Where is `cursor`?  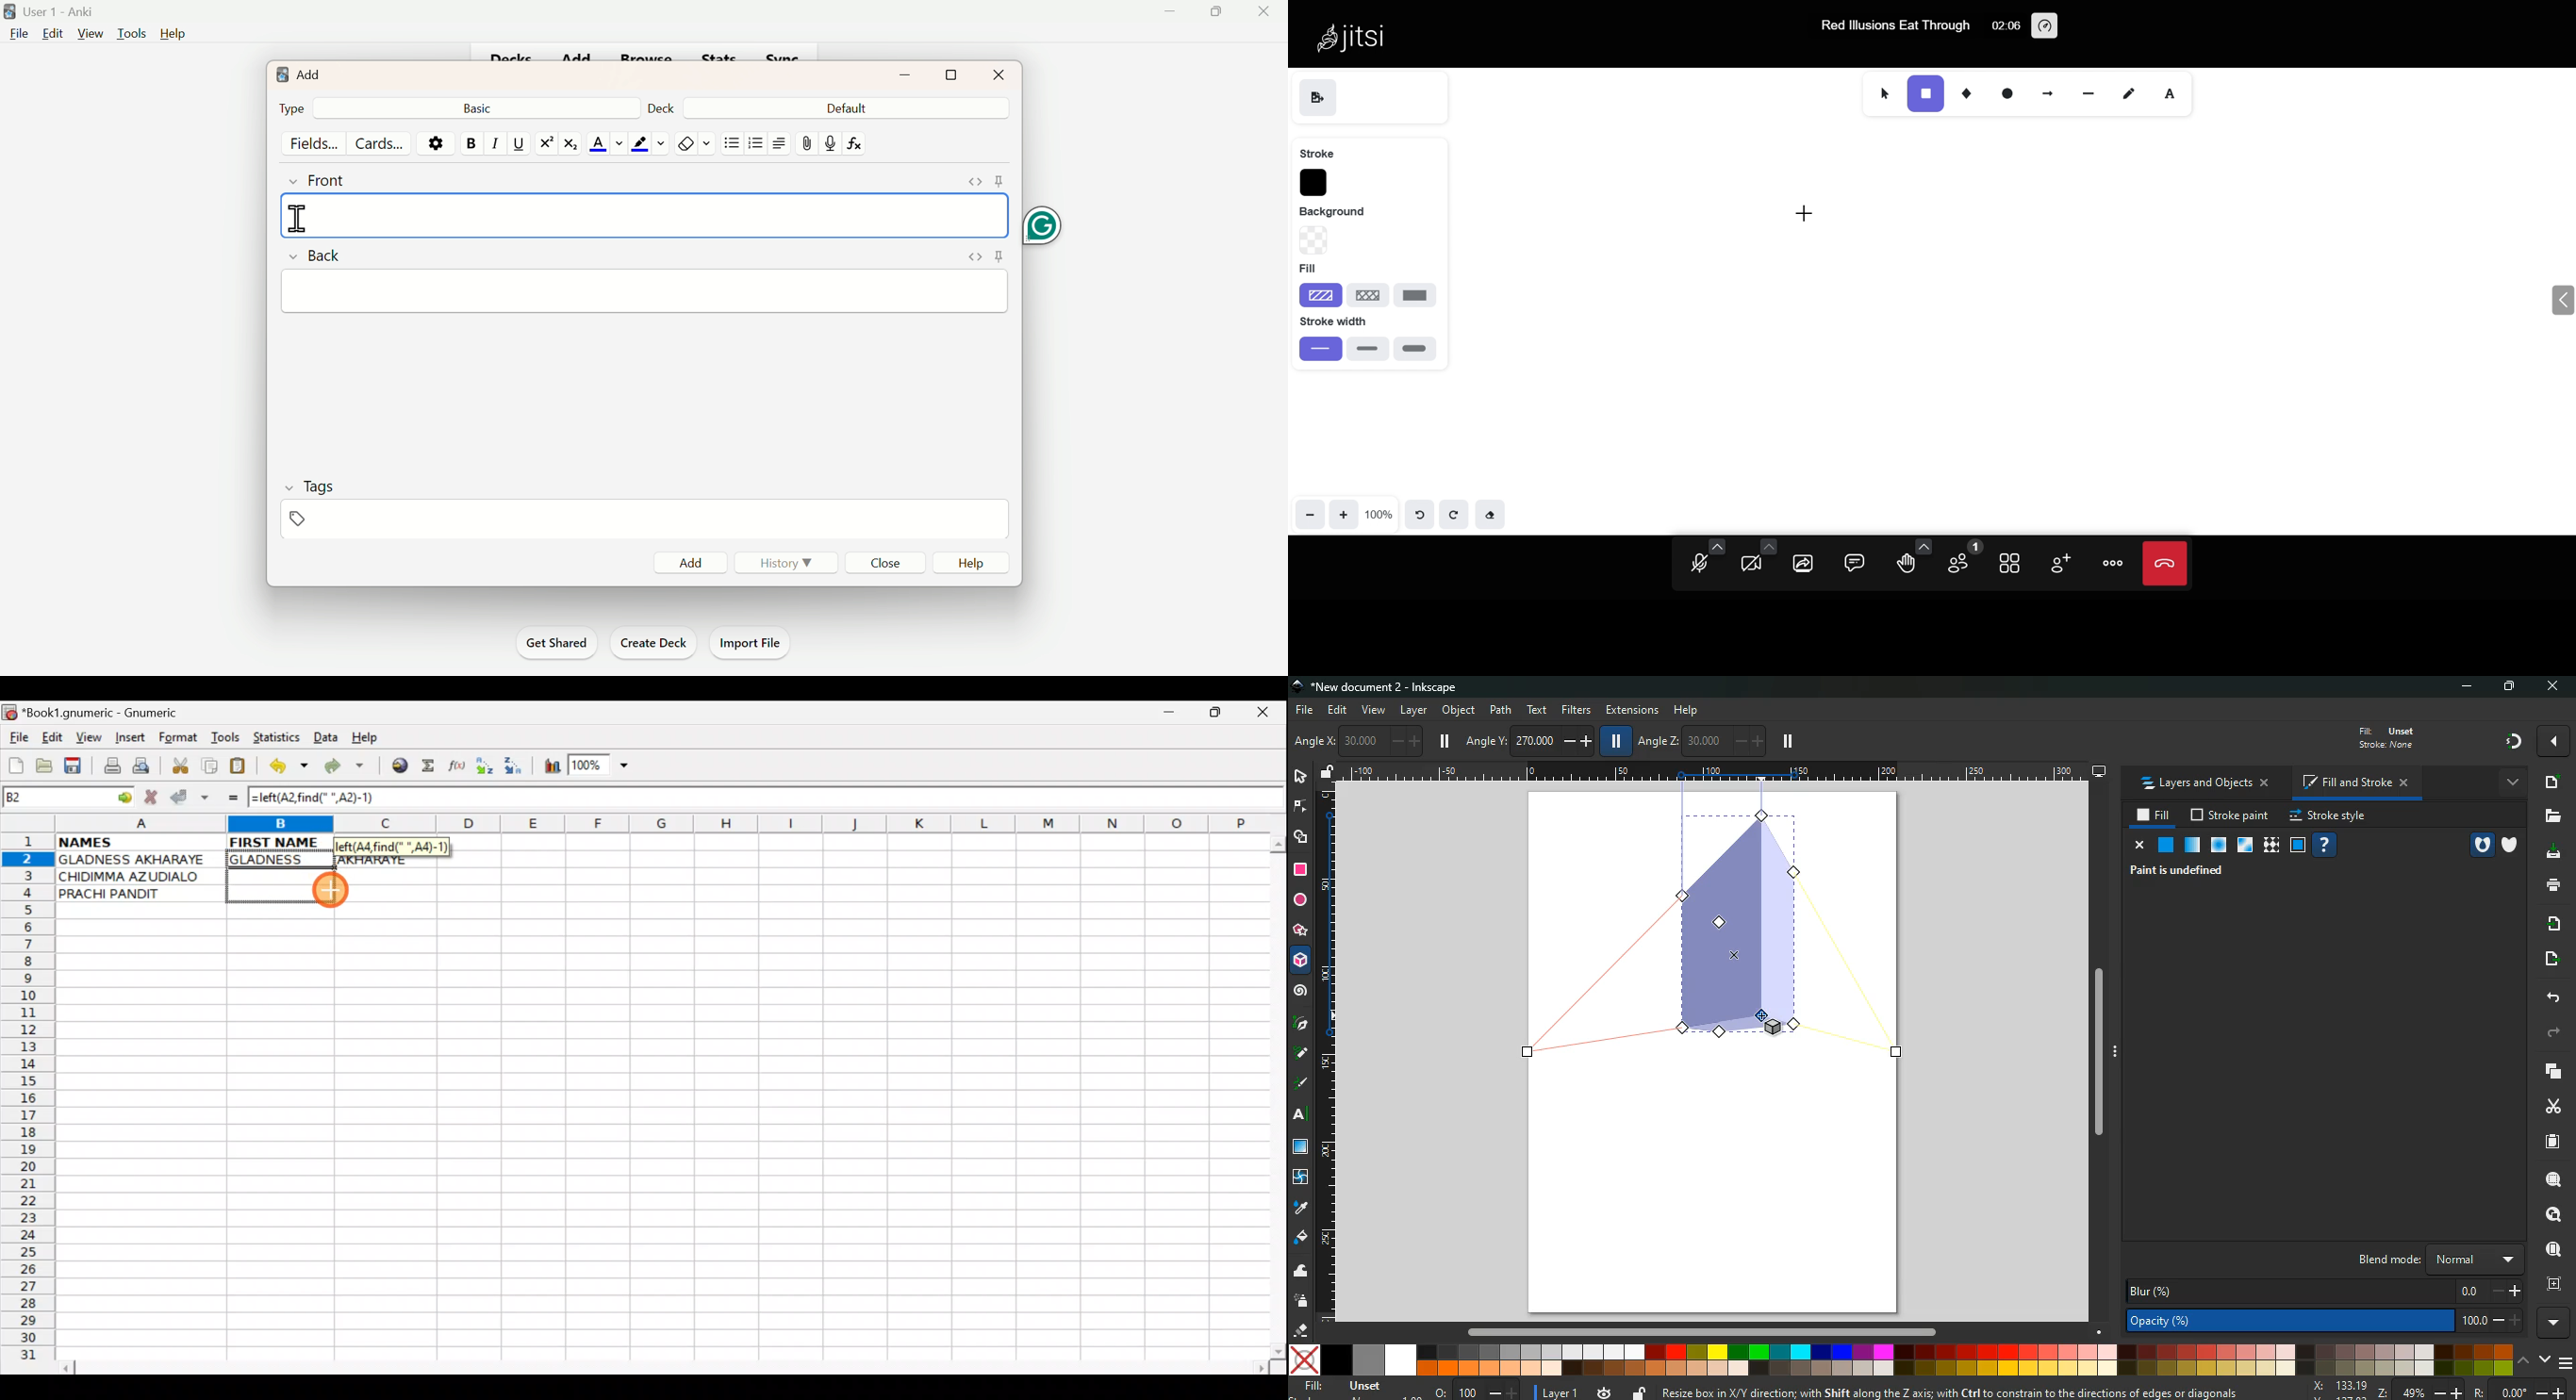 cursor is located at coordinates (1815, 212).